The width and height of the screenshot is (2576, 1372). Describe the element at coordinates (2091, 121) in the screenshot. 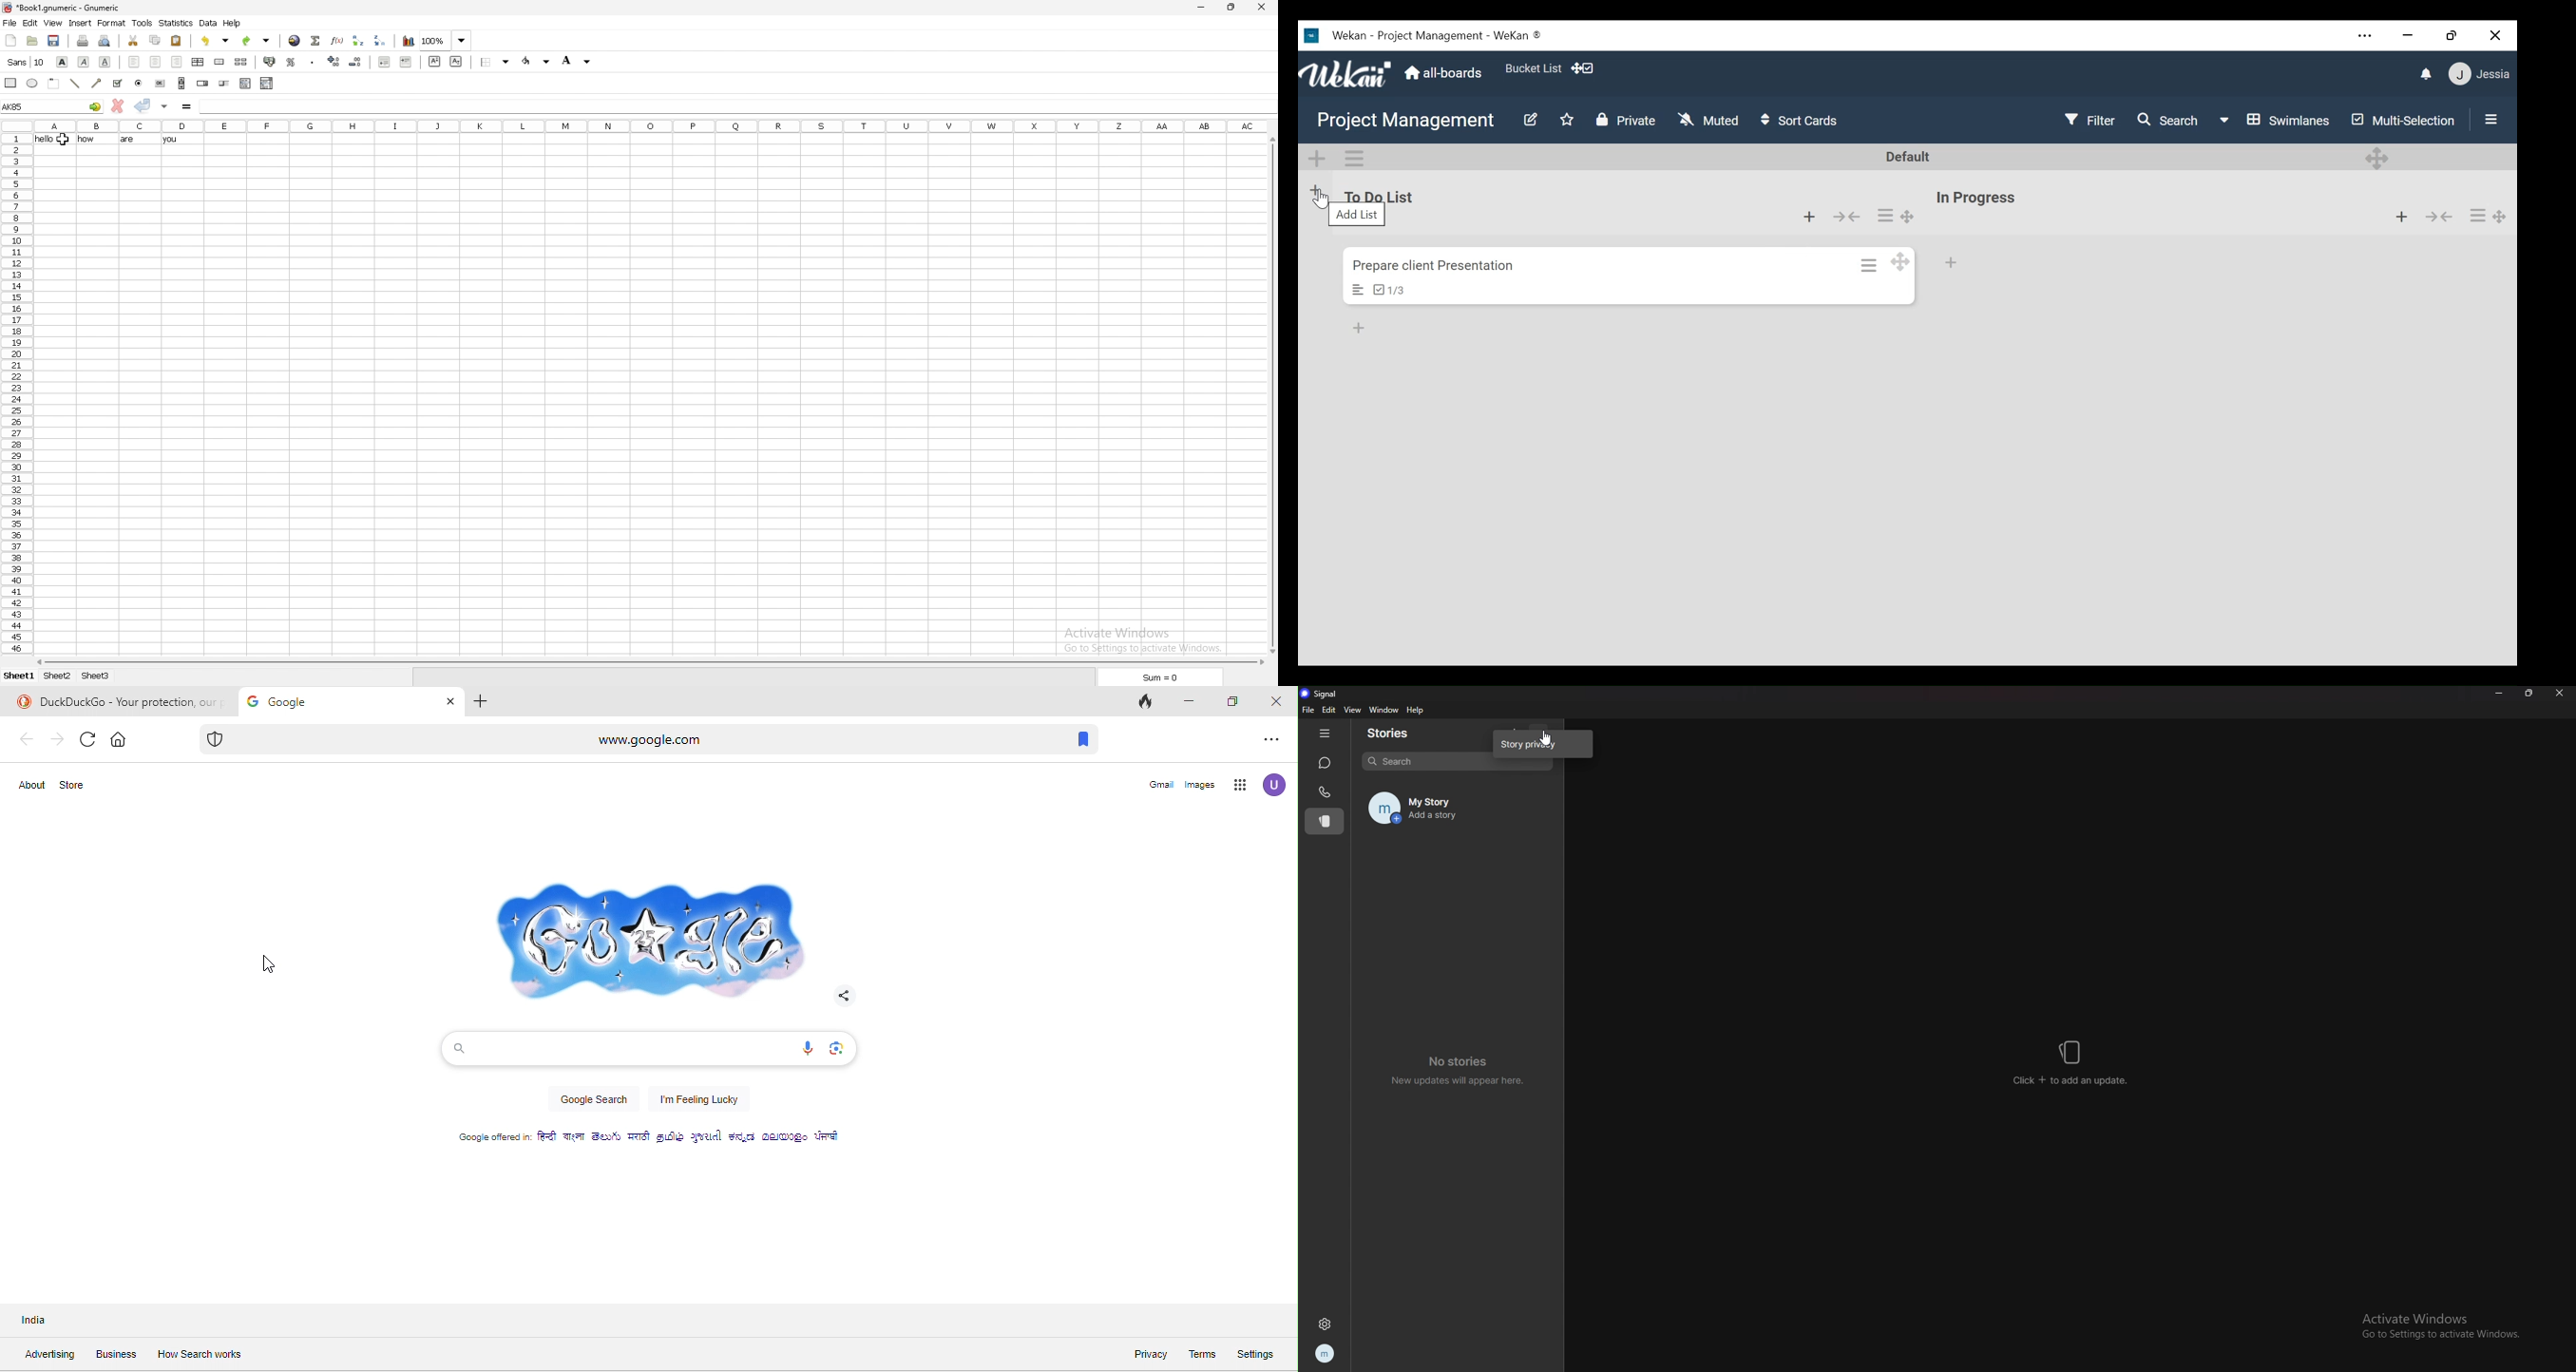

I see `Filter` at that location.